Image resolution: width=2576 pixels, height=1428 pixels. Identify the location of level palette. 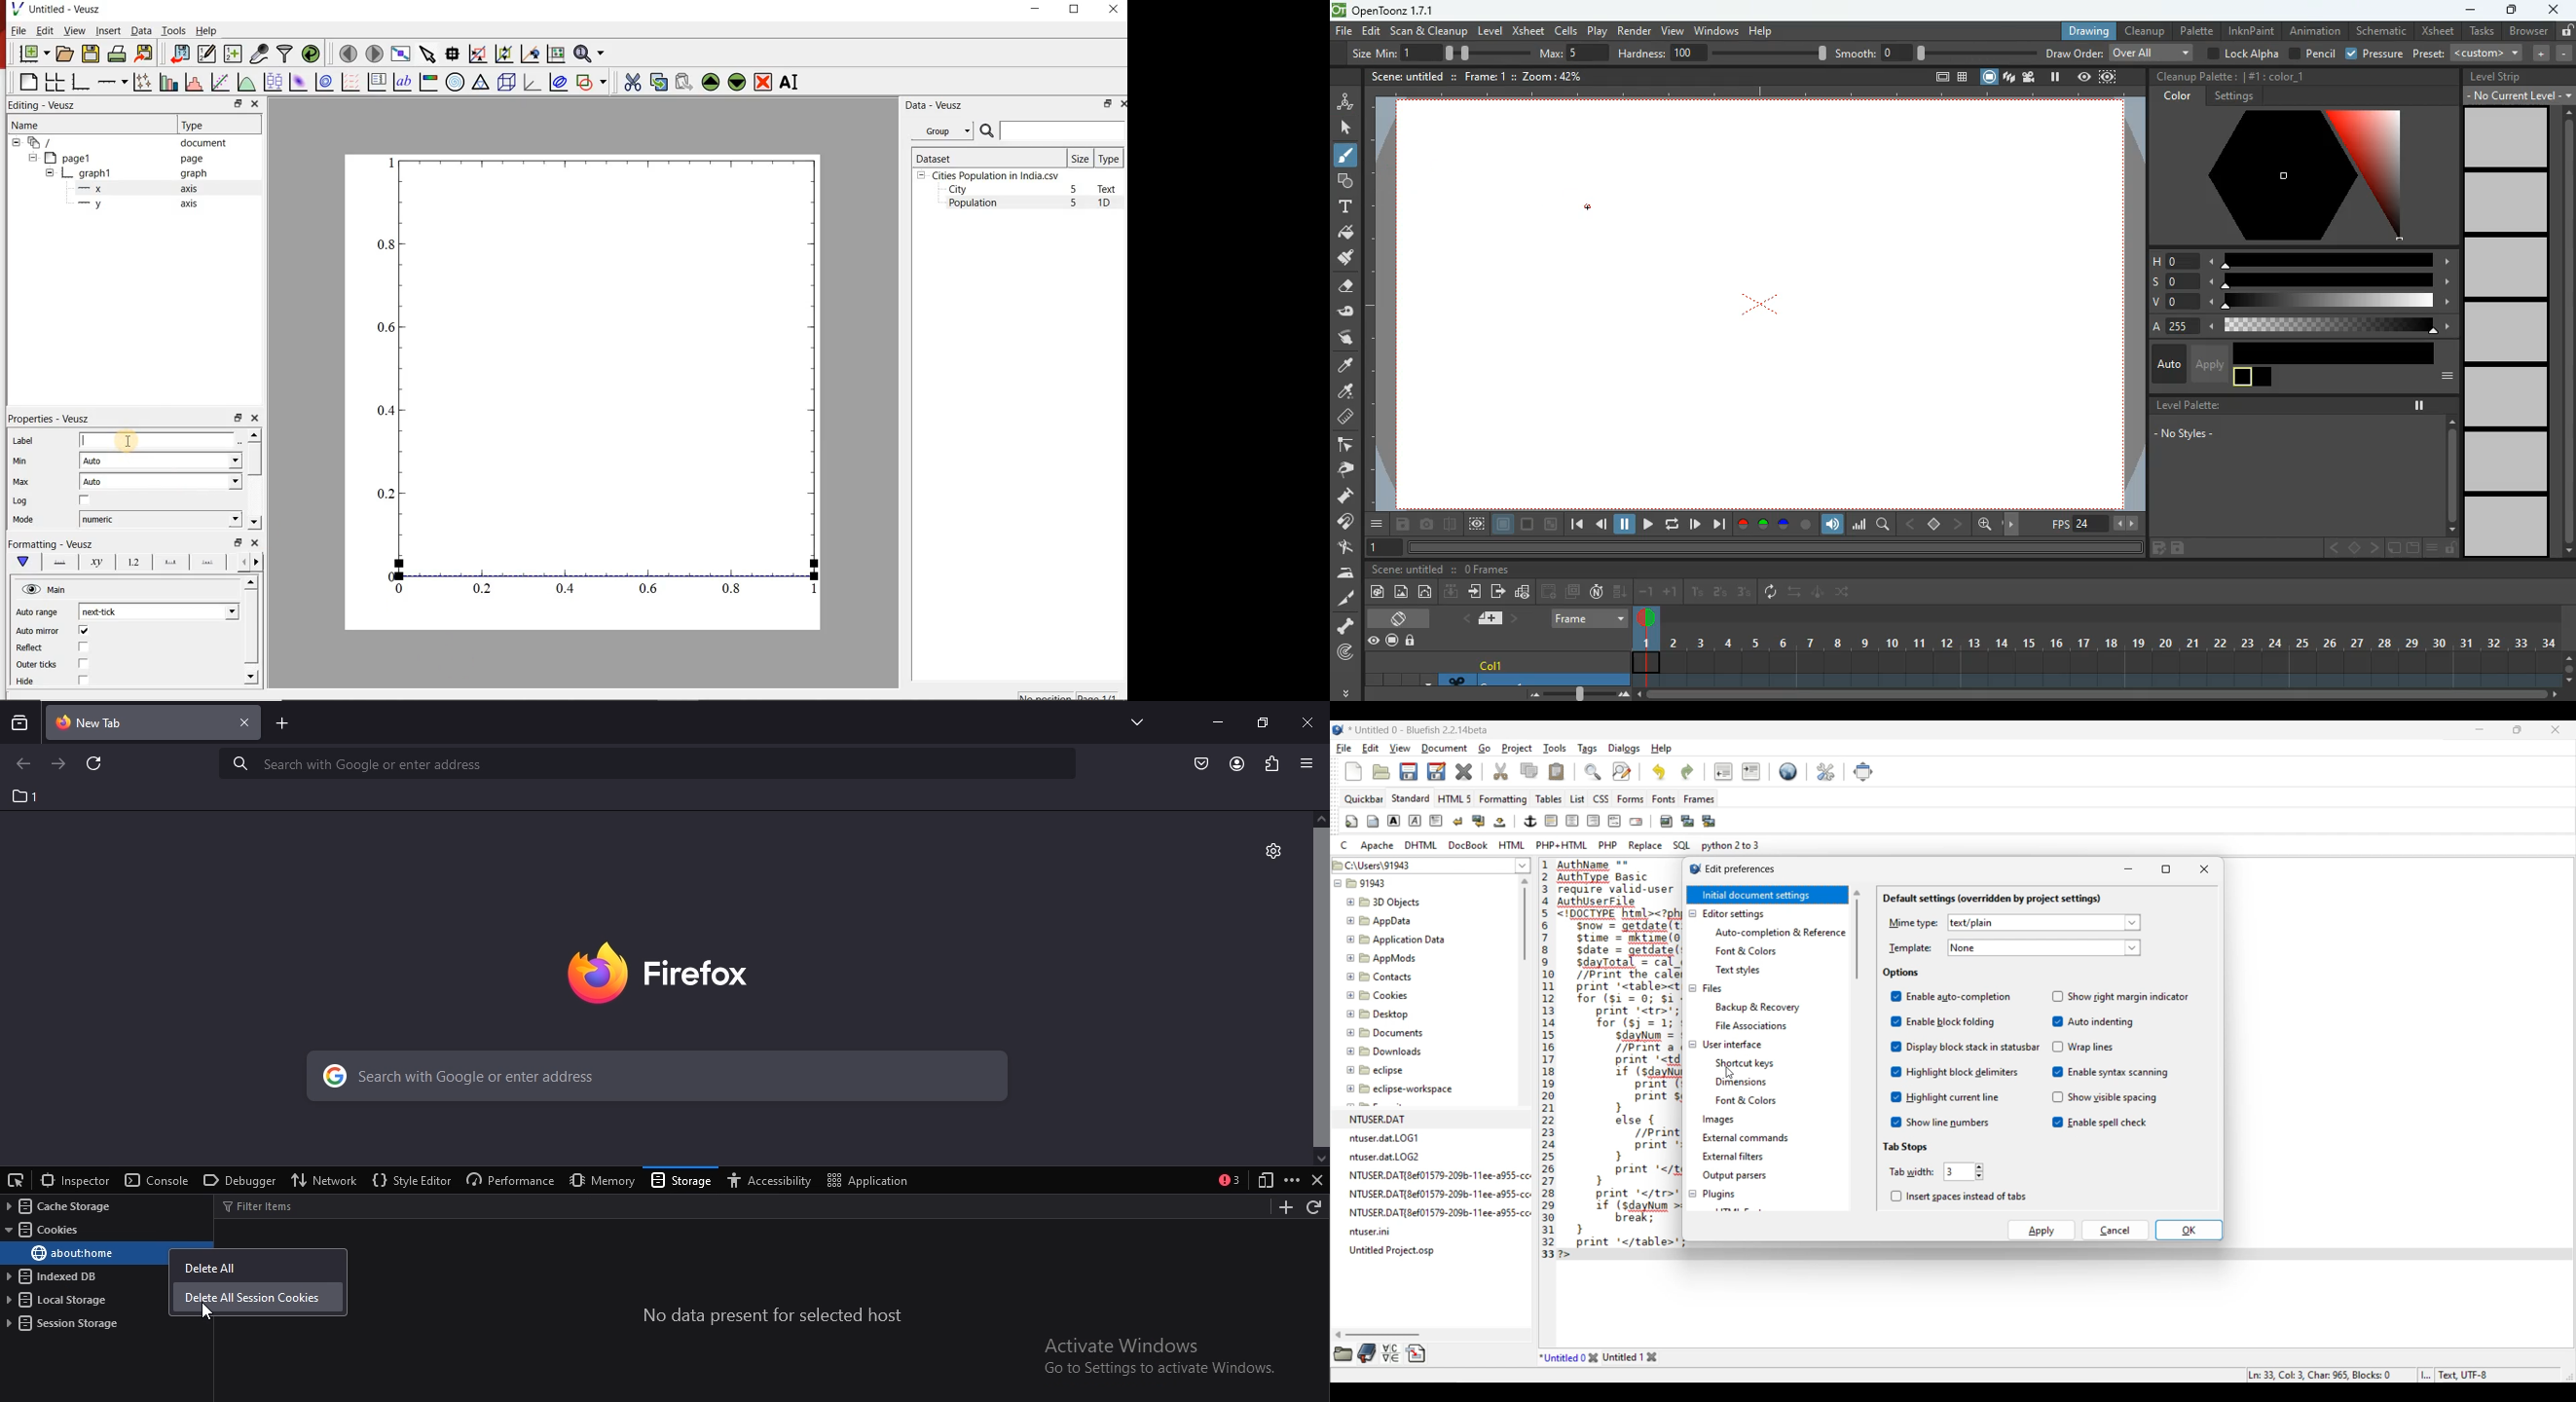
(2185, 405).